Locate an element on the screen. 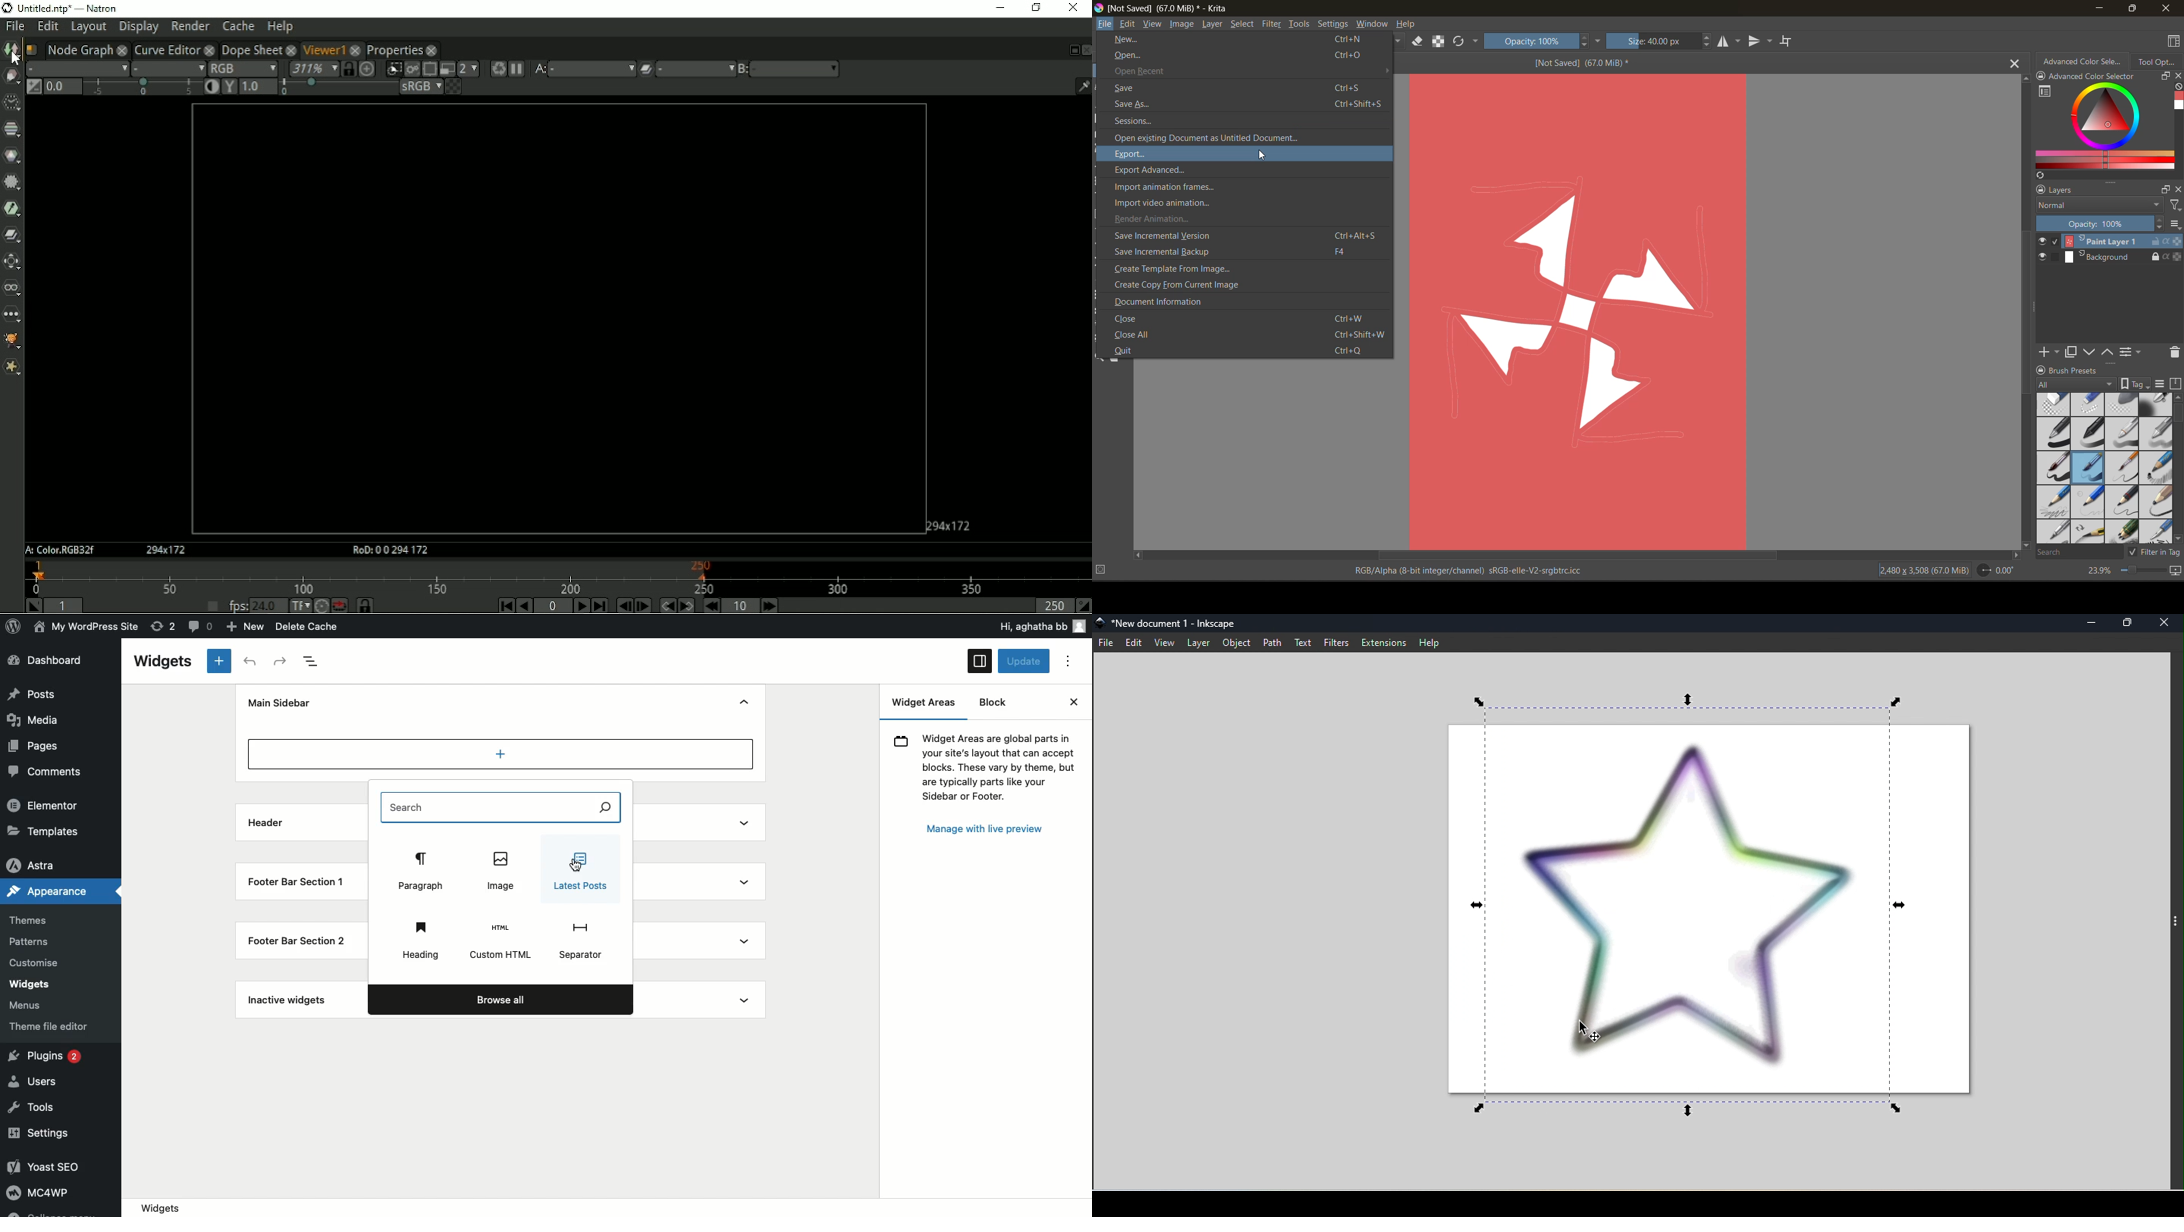 Image resolution: width=2184 pixels, height=1232 pixels. Document overview is located at coordinates (318, 665).